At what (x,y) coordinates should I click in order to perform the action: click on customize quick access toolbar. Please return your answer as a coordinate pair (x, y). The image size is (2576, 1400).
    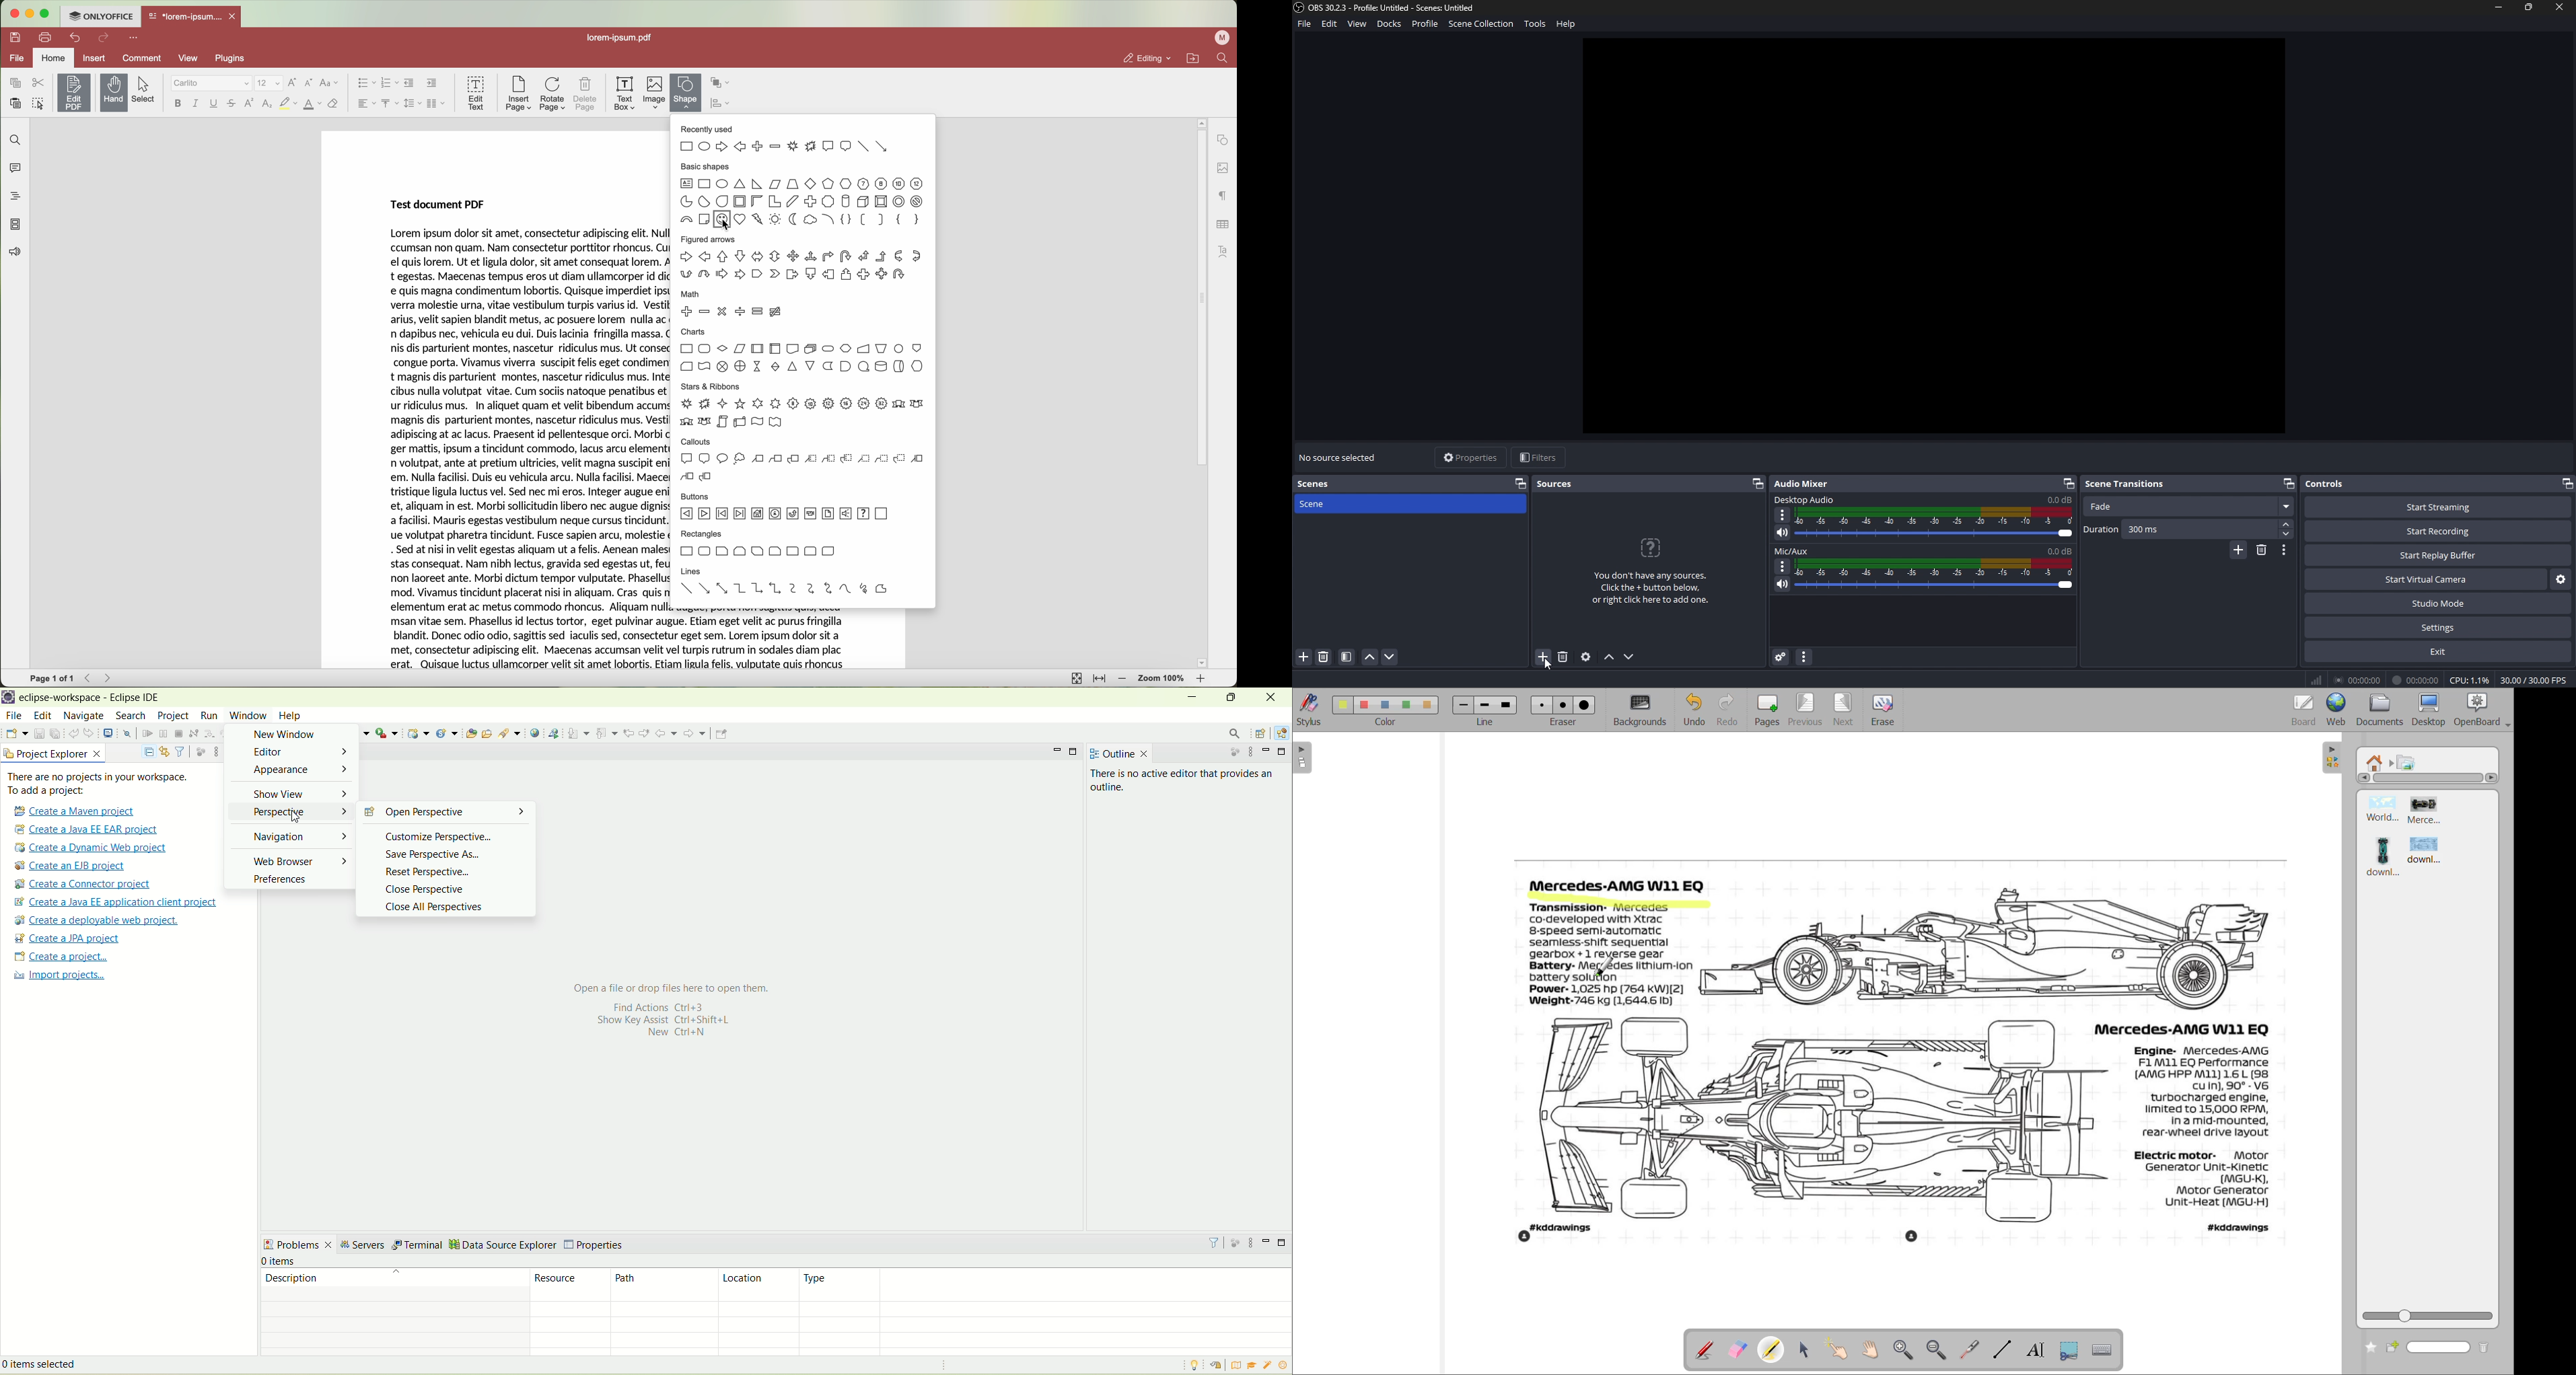
    Looking at the image, I should click on (135, 38).